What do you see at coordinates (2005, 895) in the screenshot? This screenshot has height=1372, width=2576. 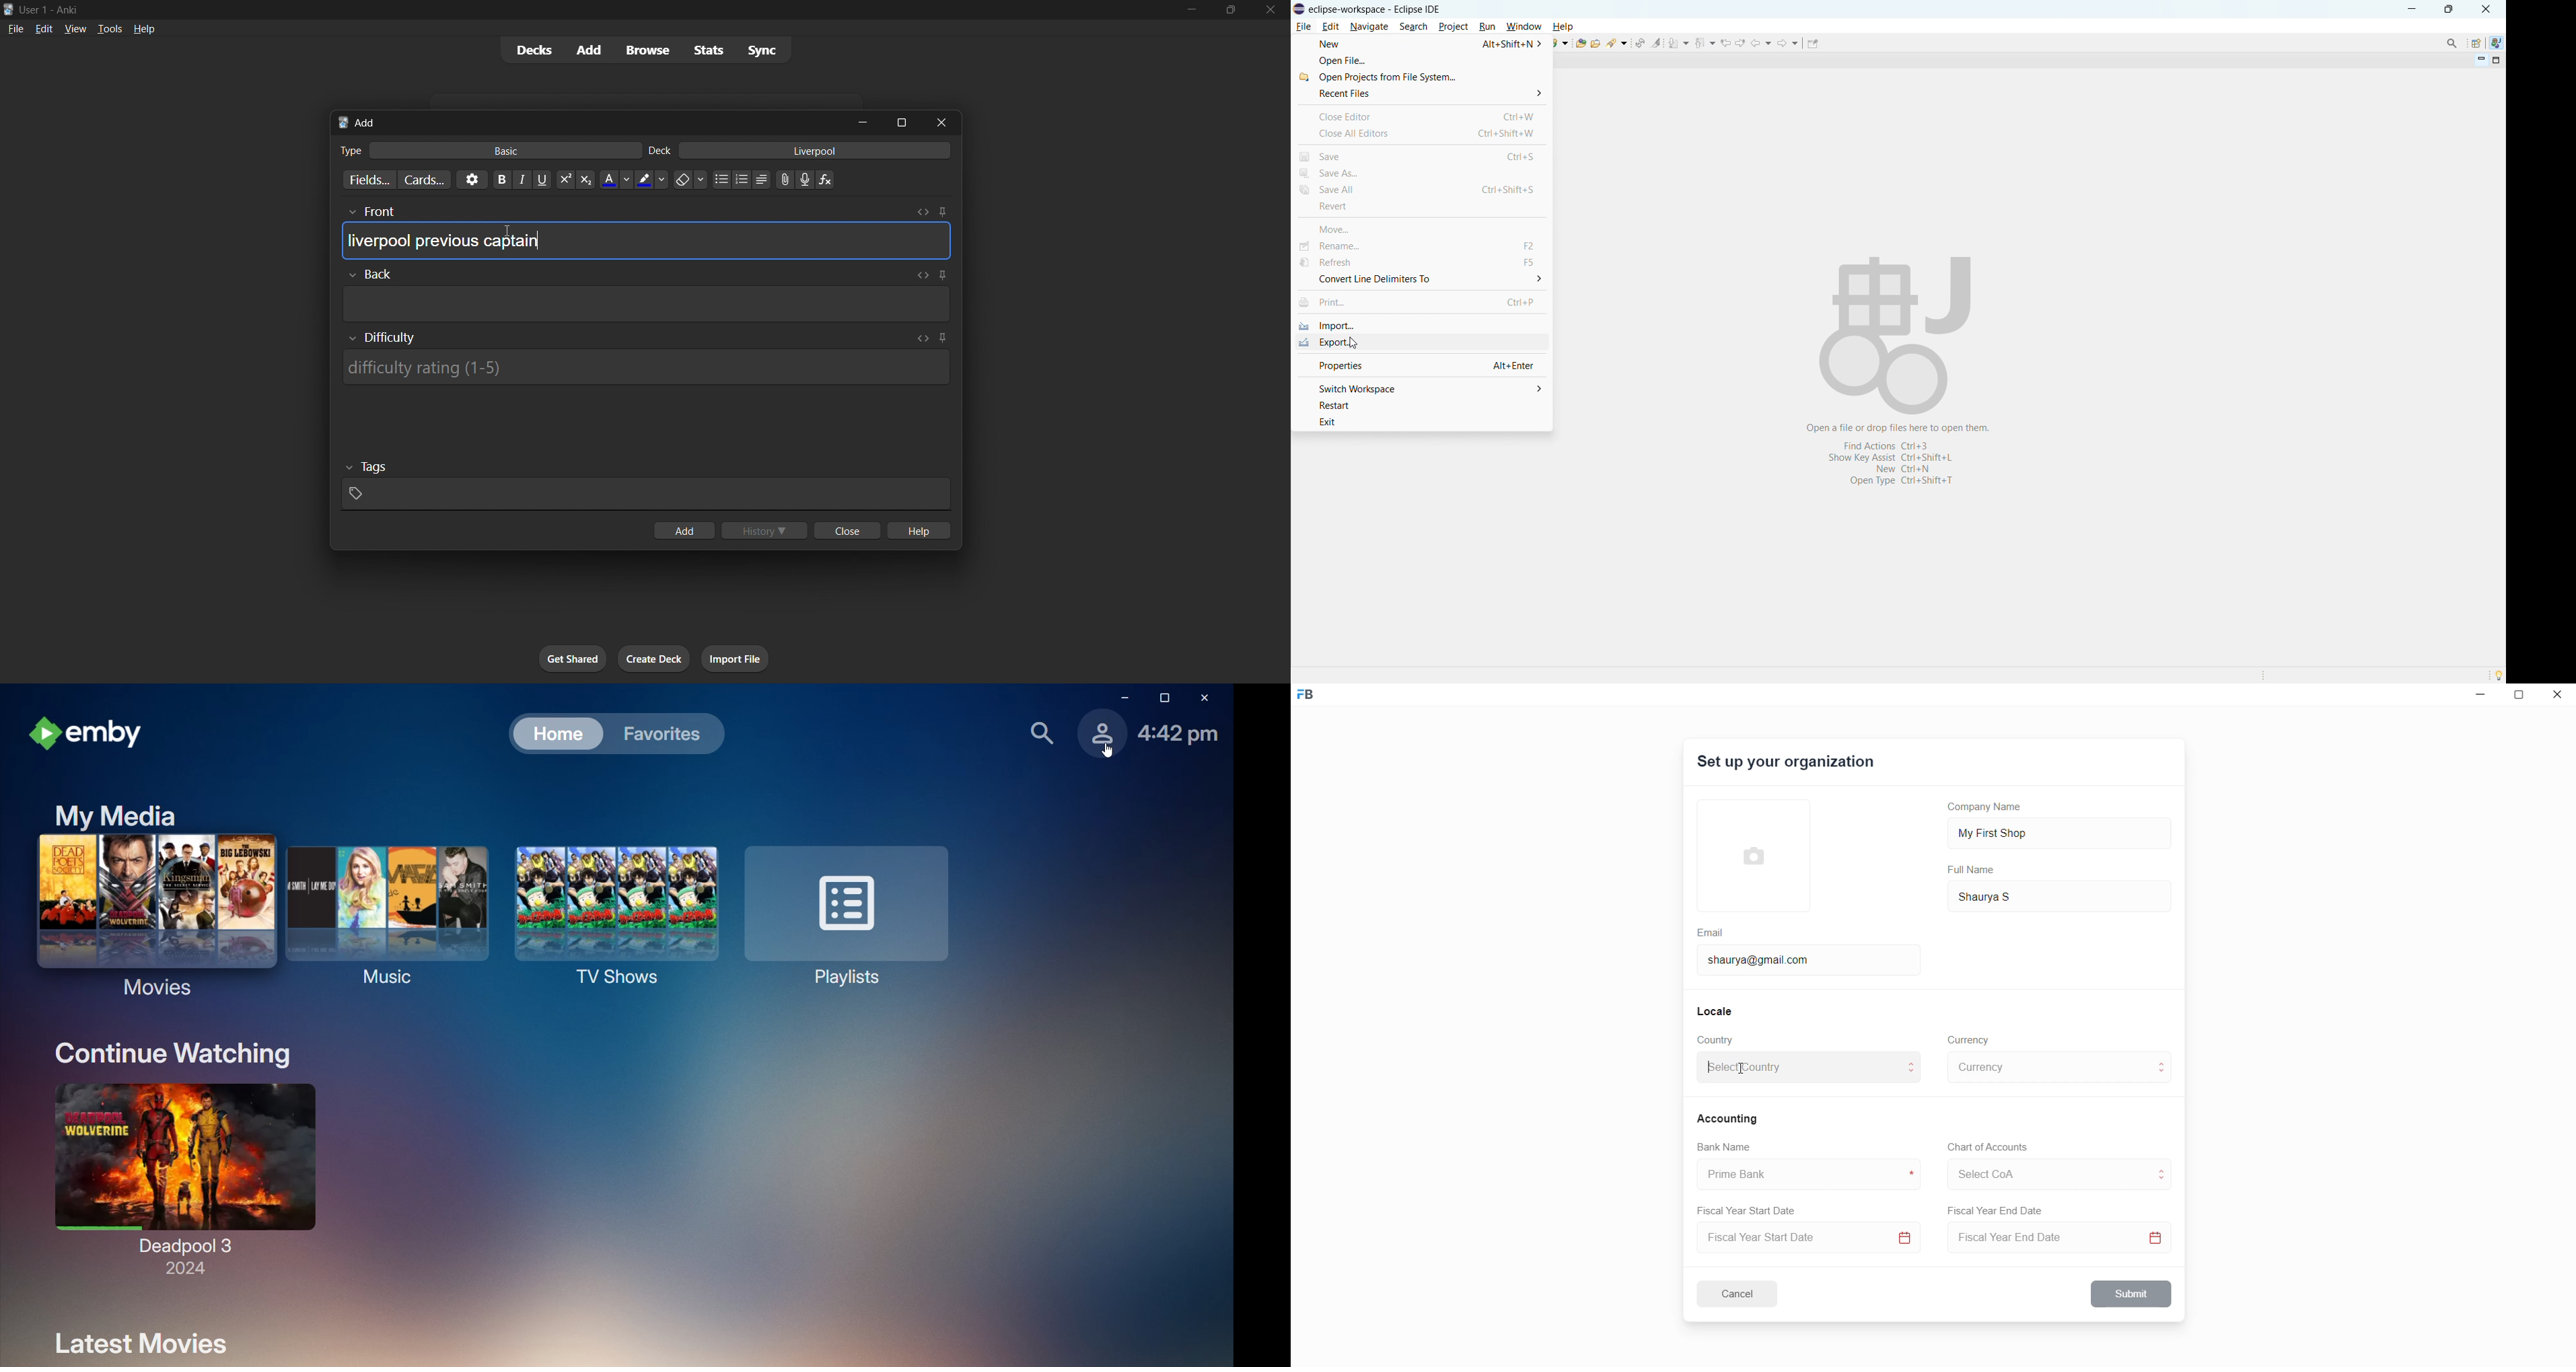 I see `Shaurya S` at bounding box center [2005, 895].